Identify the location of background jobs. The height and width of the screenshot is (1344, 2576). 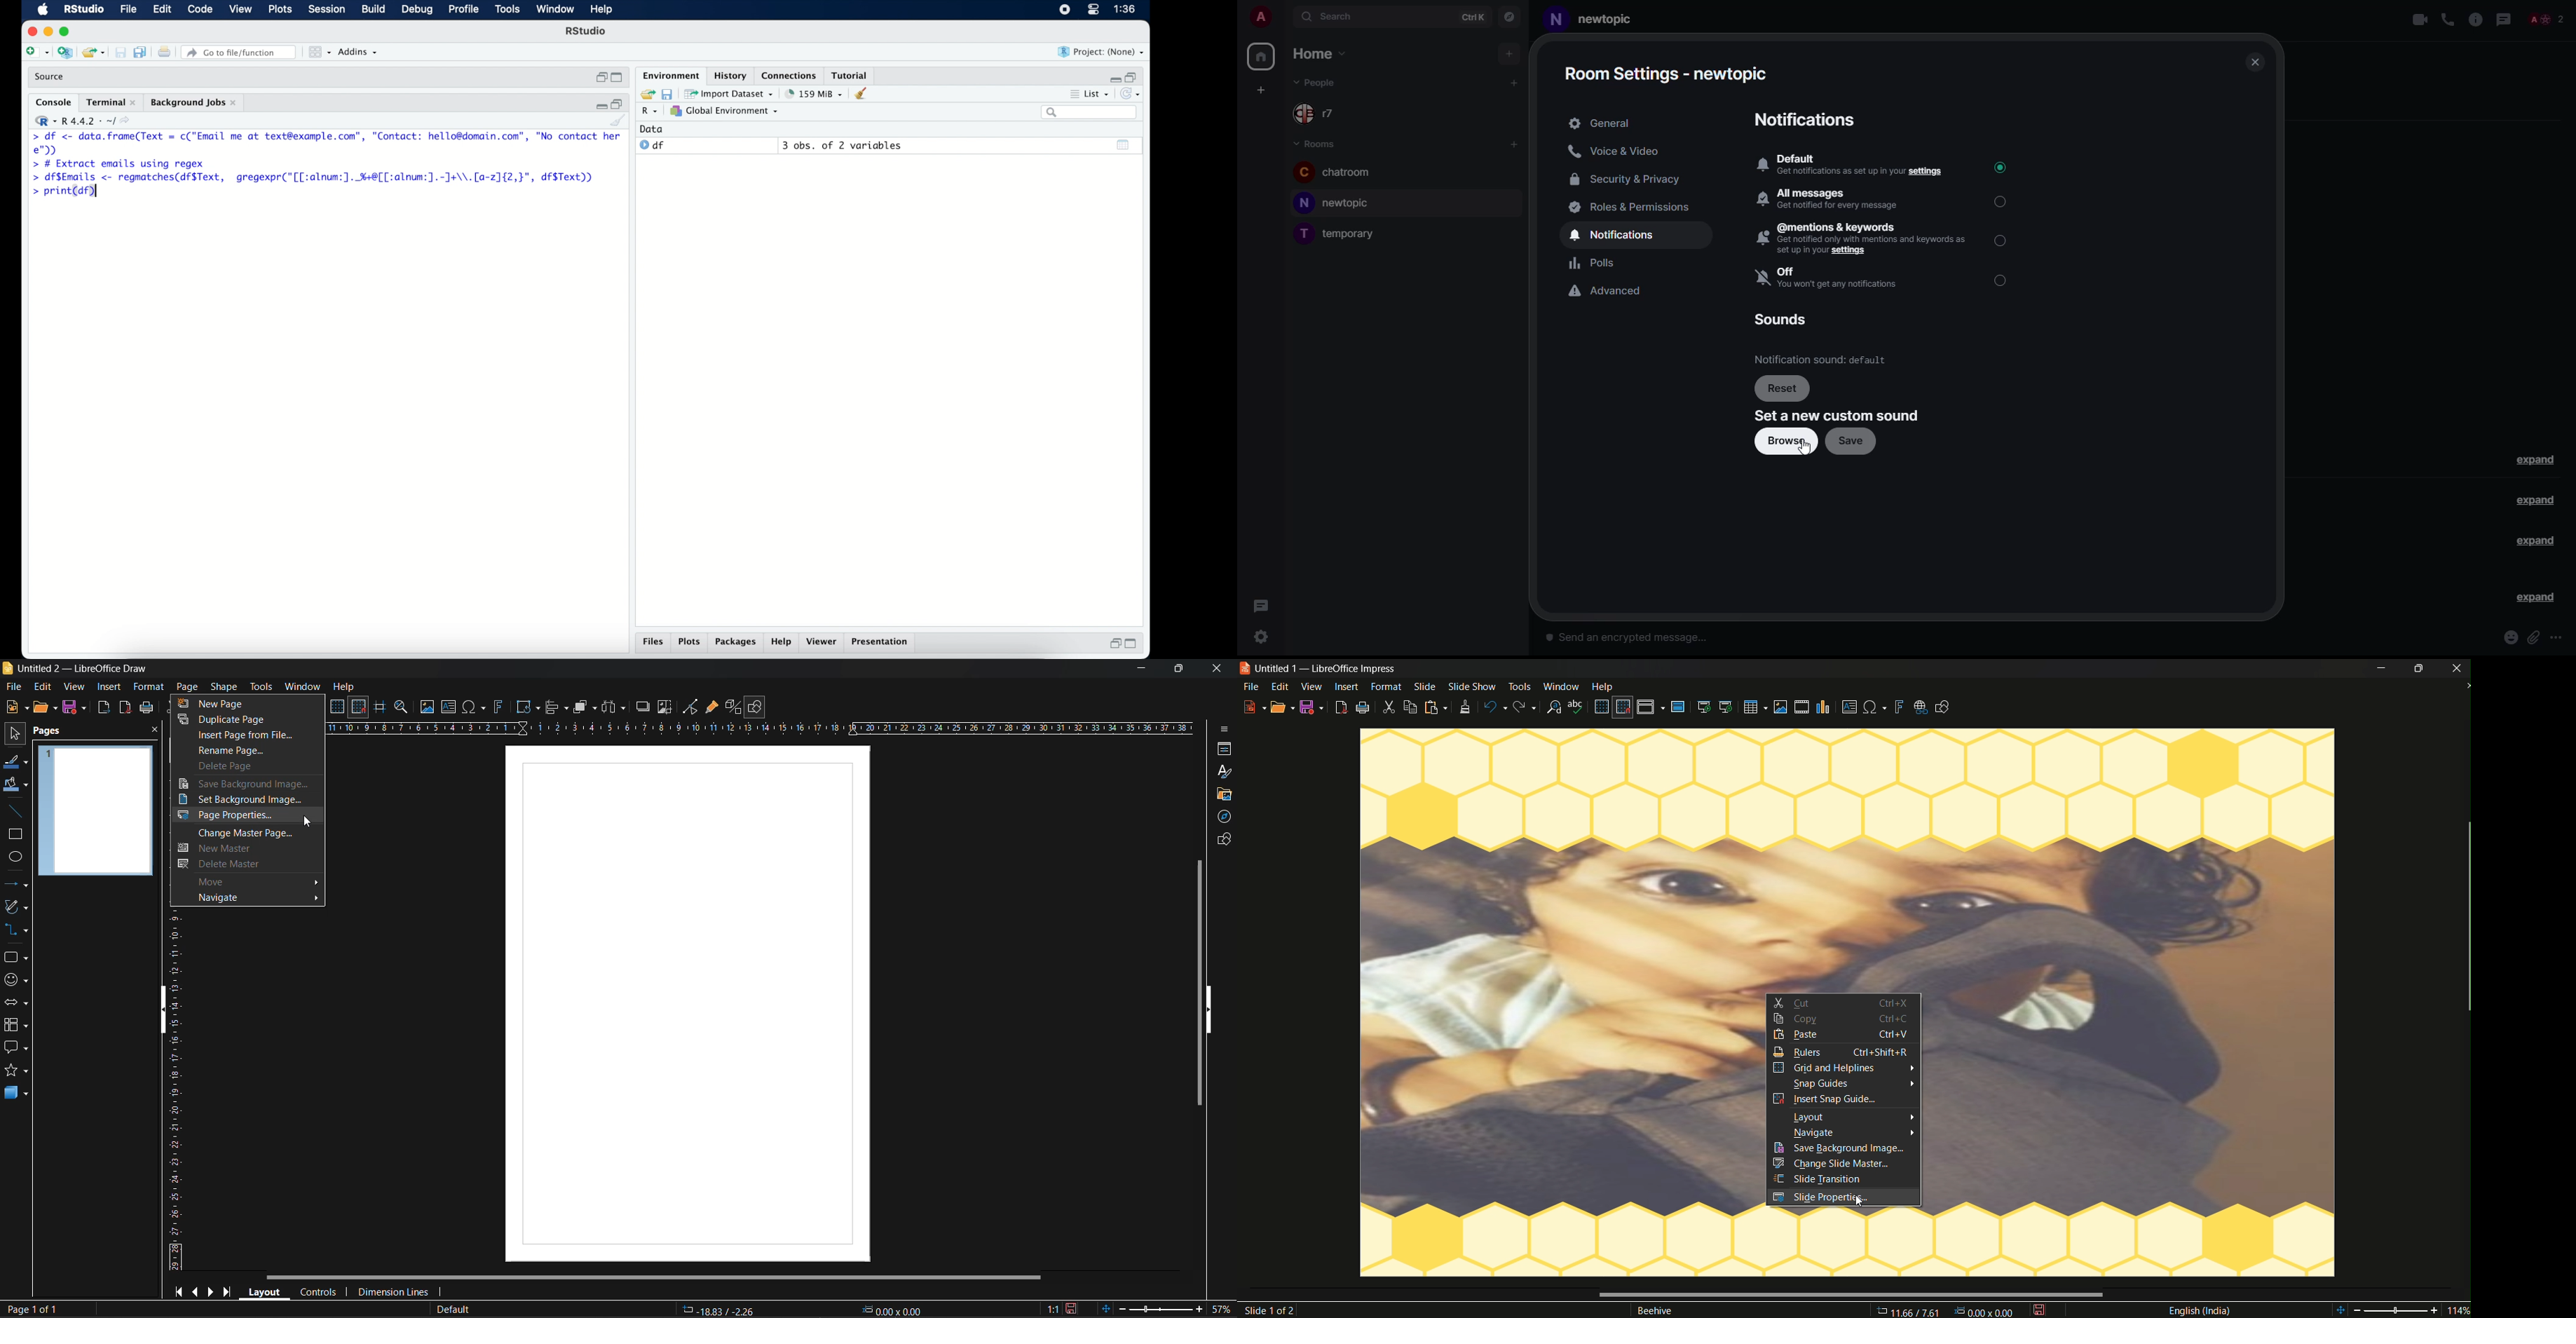
(195, 103).